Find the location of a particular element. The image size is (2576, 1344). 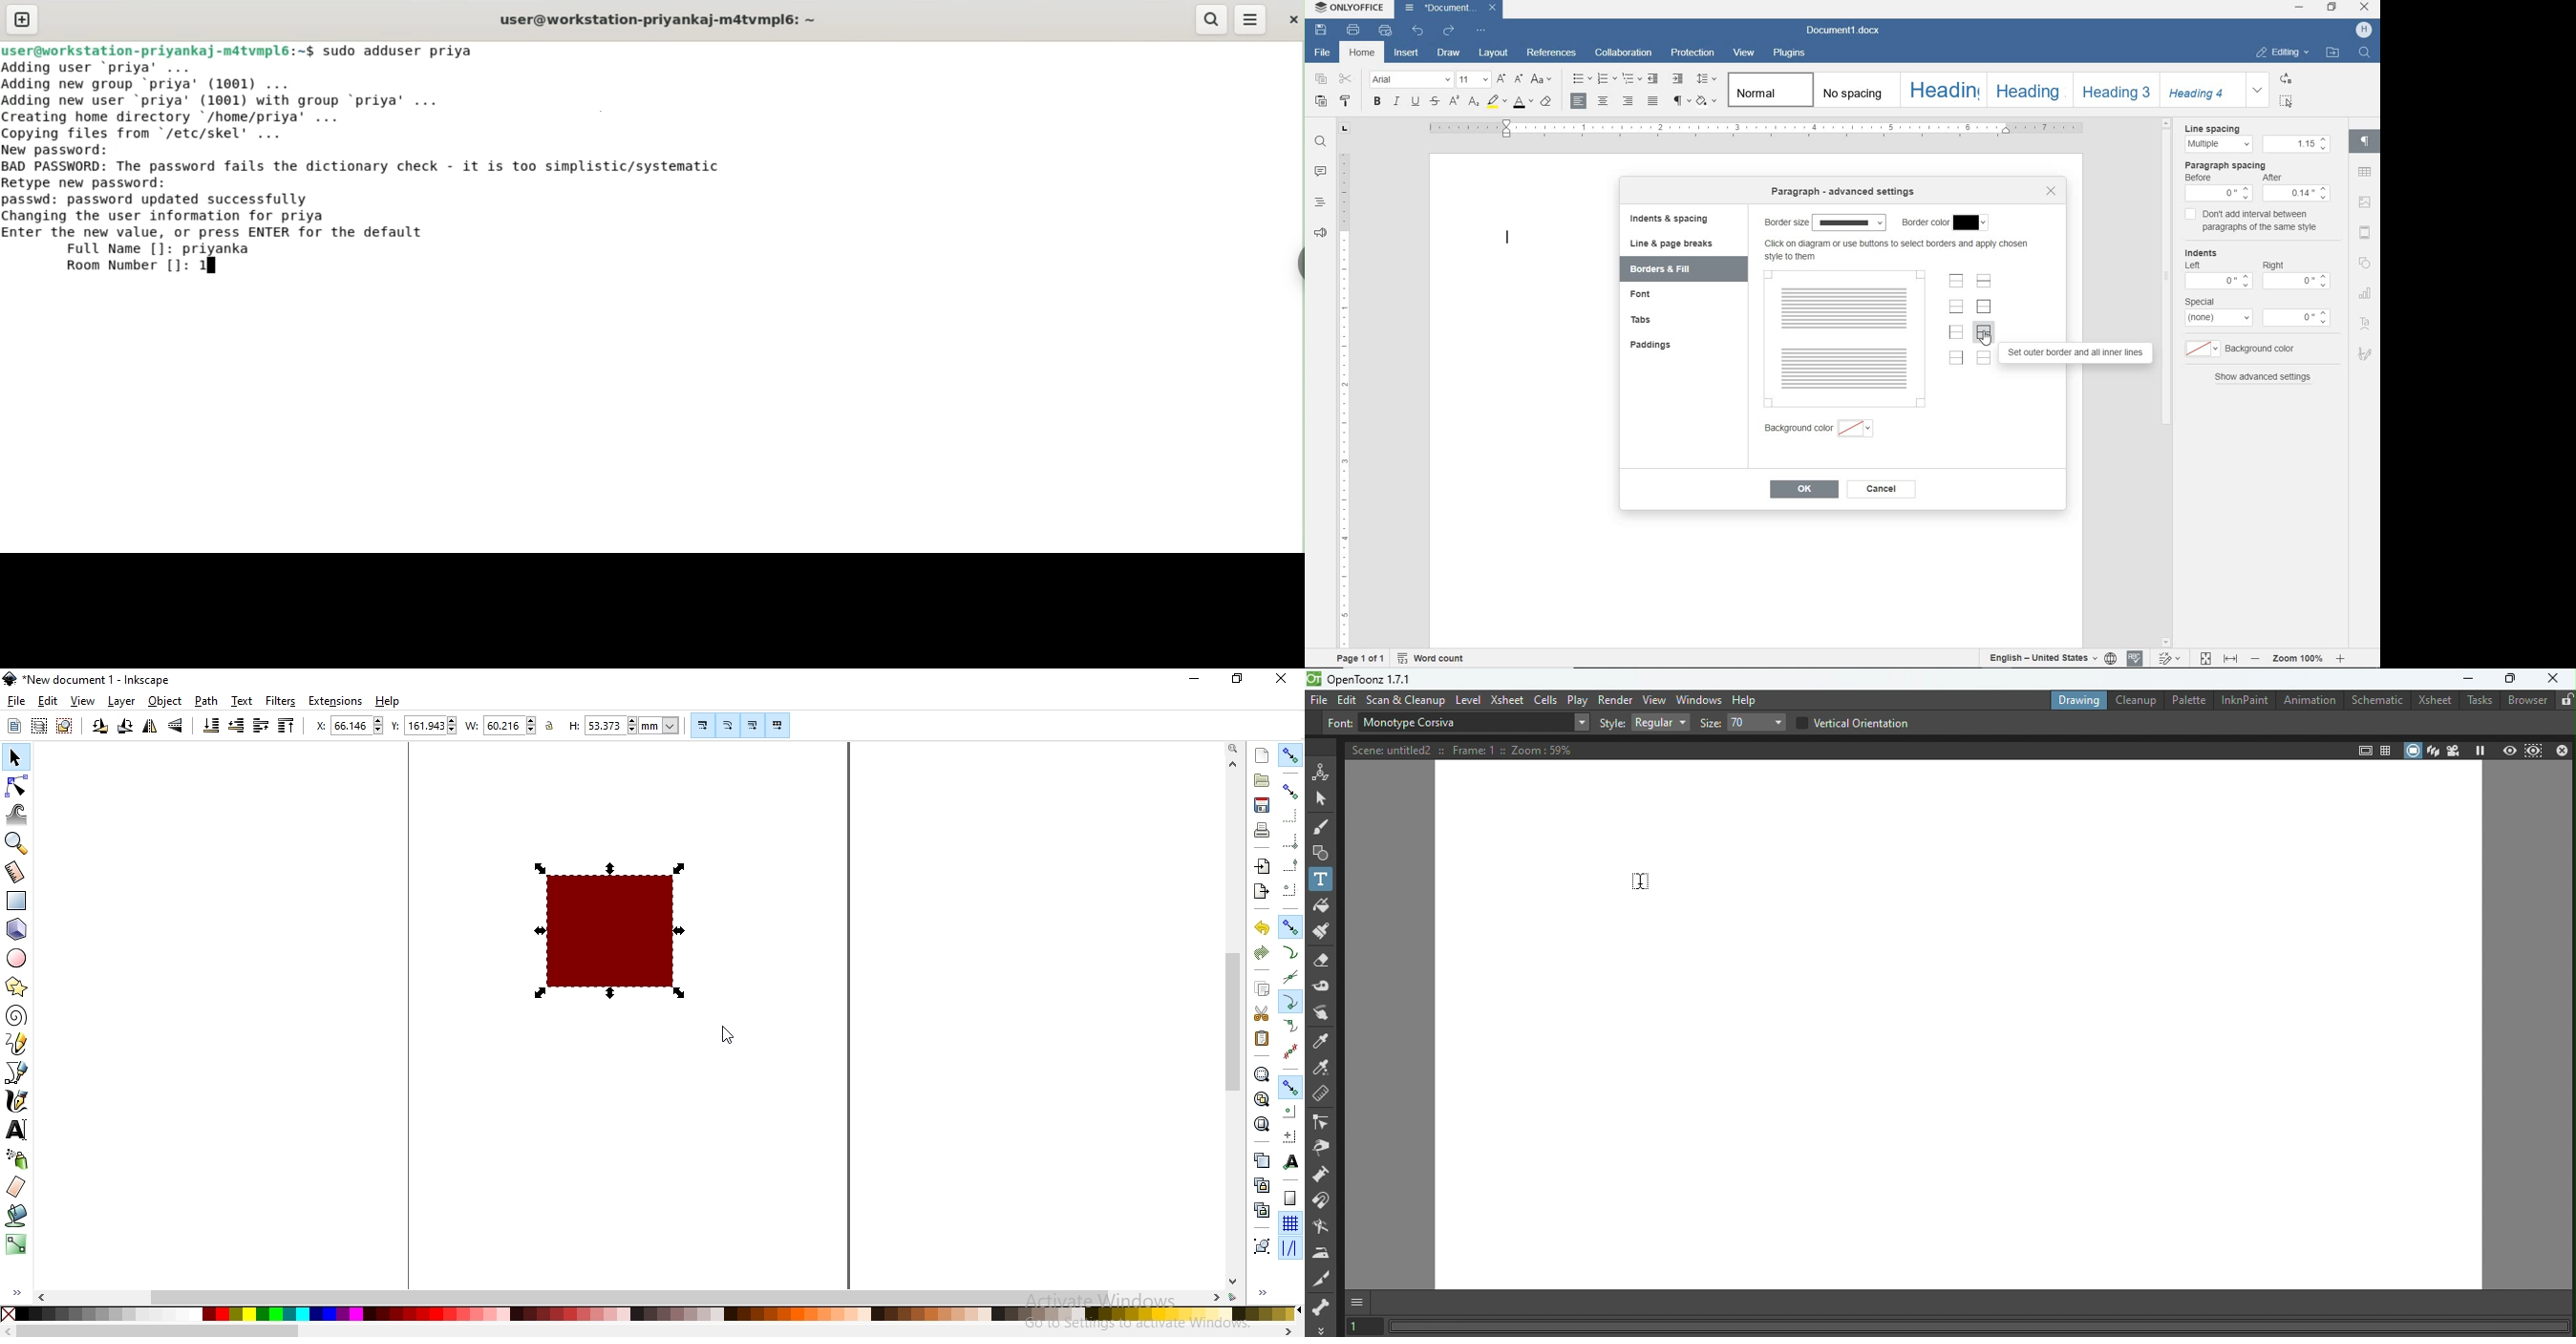

height of selection is located at coordinates (571, 726).